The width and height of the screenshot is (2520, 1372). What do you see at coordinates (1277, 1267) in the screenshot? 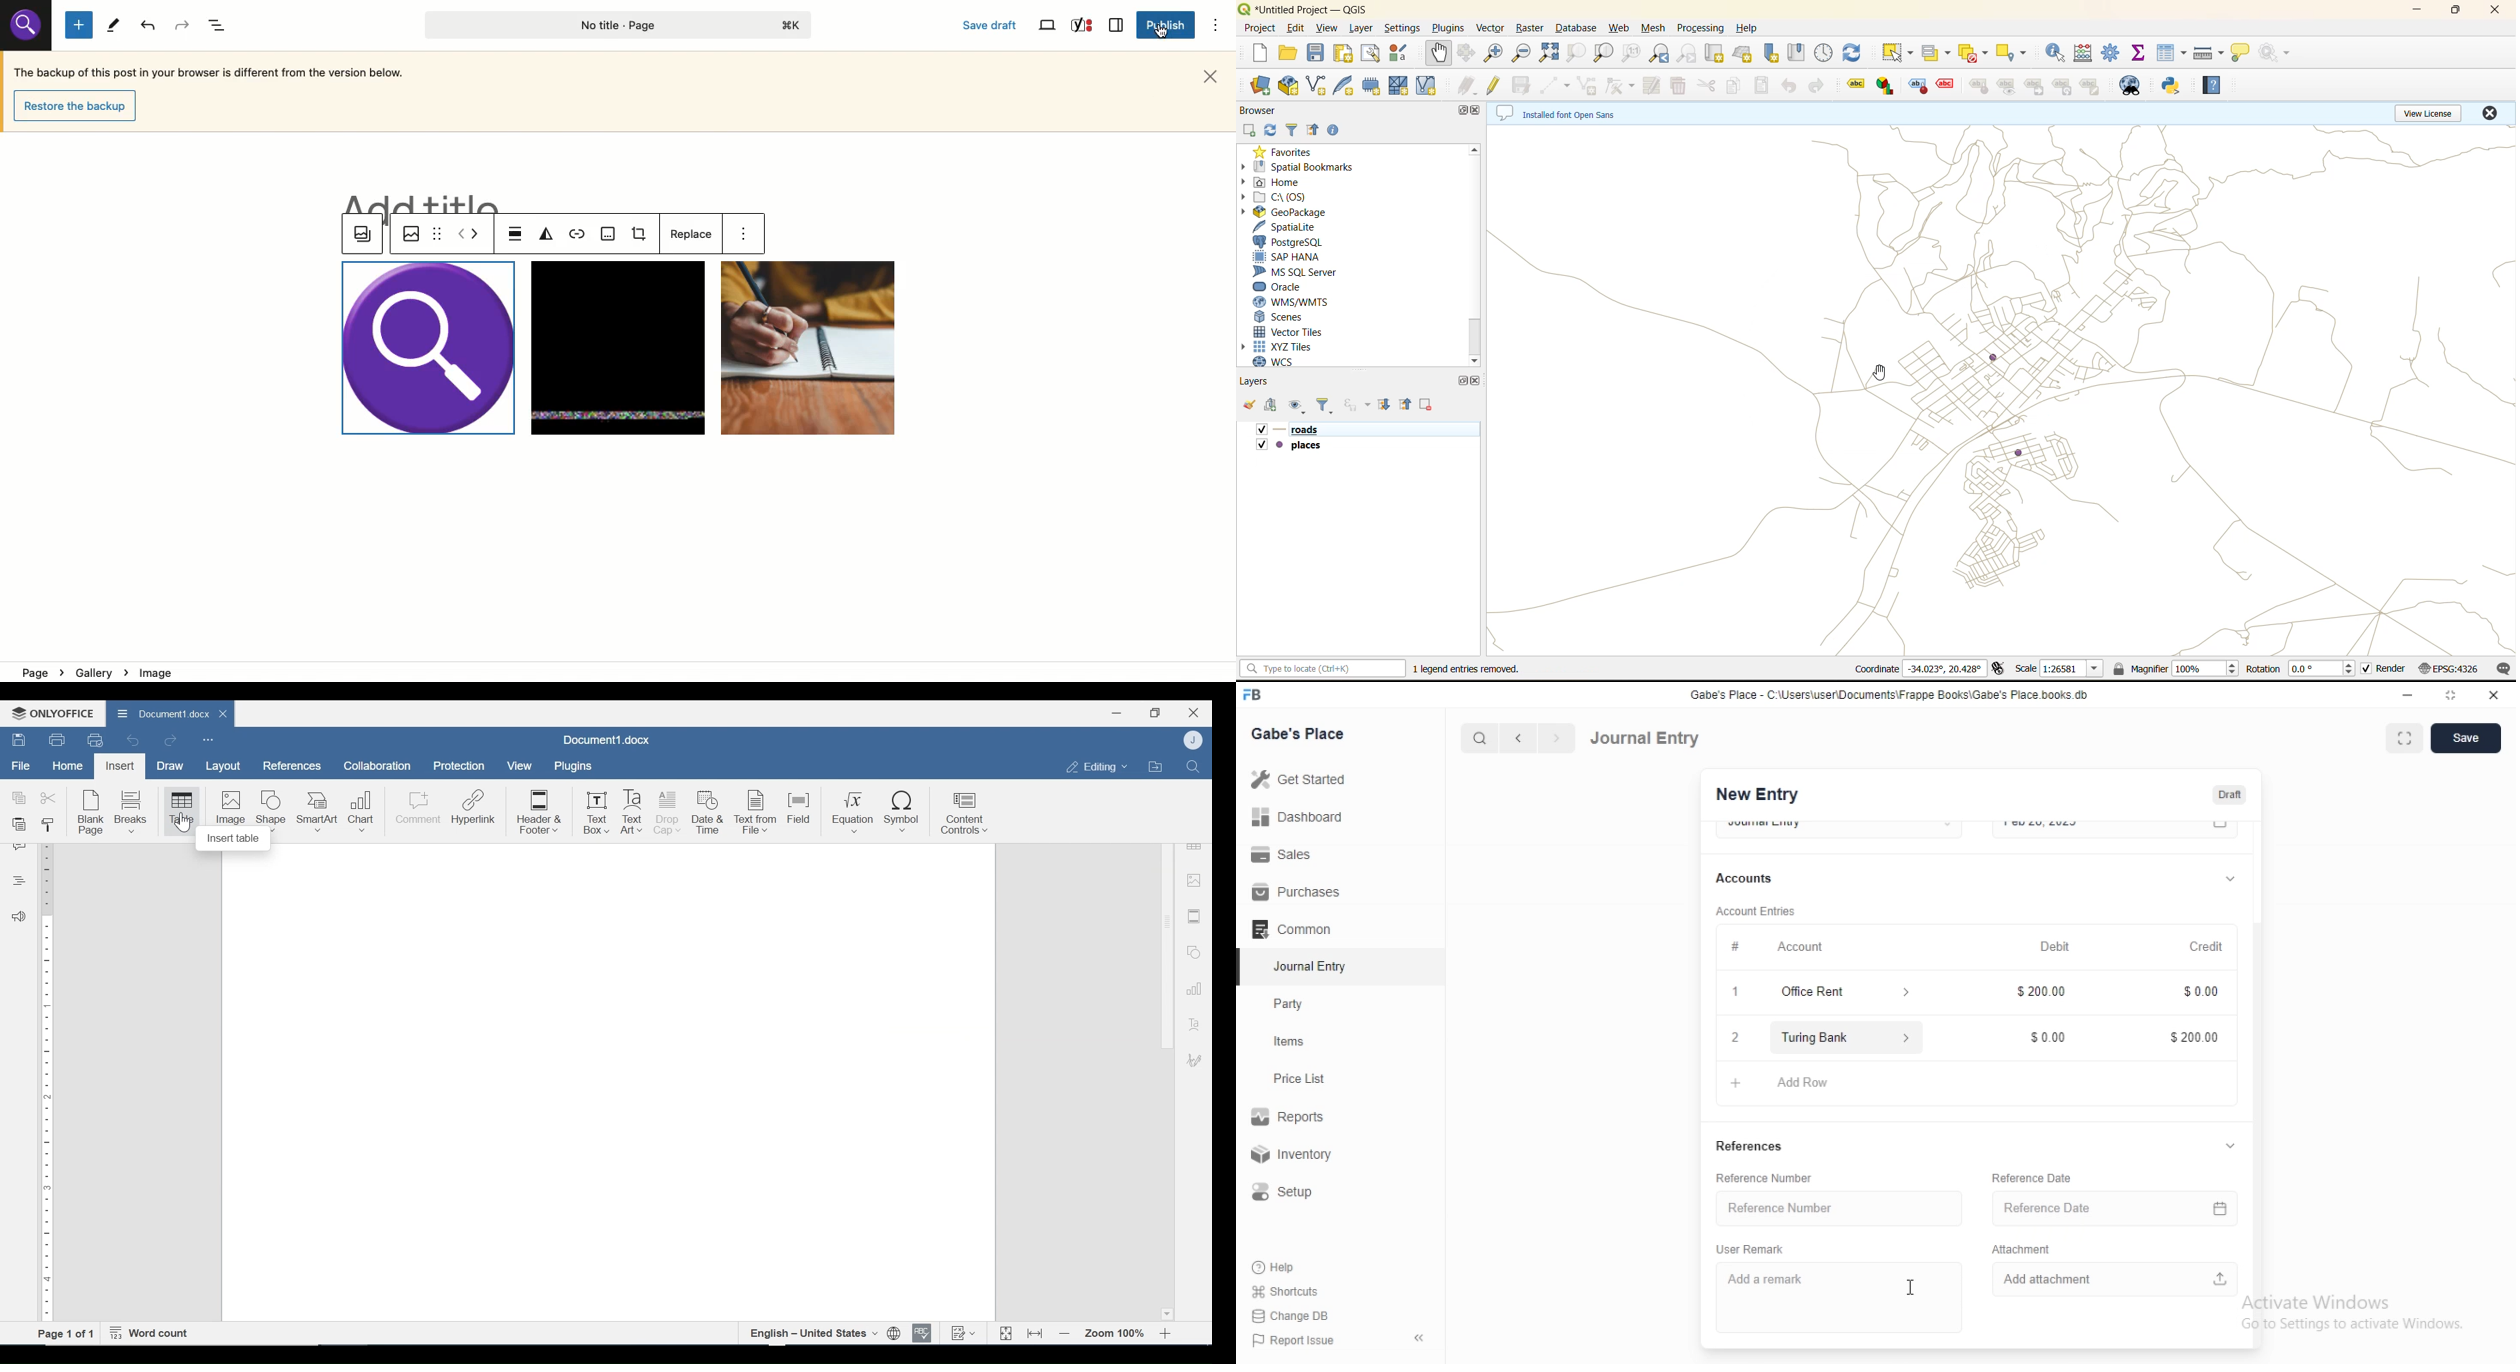
I see `Help` at bounding box center [1277, 1267].